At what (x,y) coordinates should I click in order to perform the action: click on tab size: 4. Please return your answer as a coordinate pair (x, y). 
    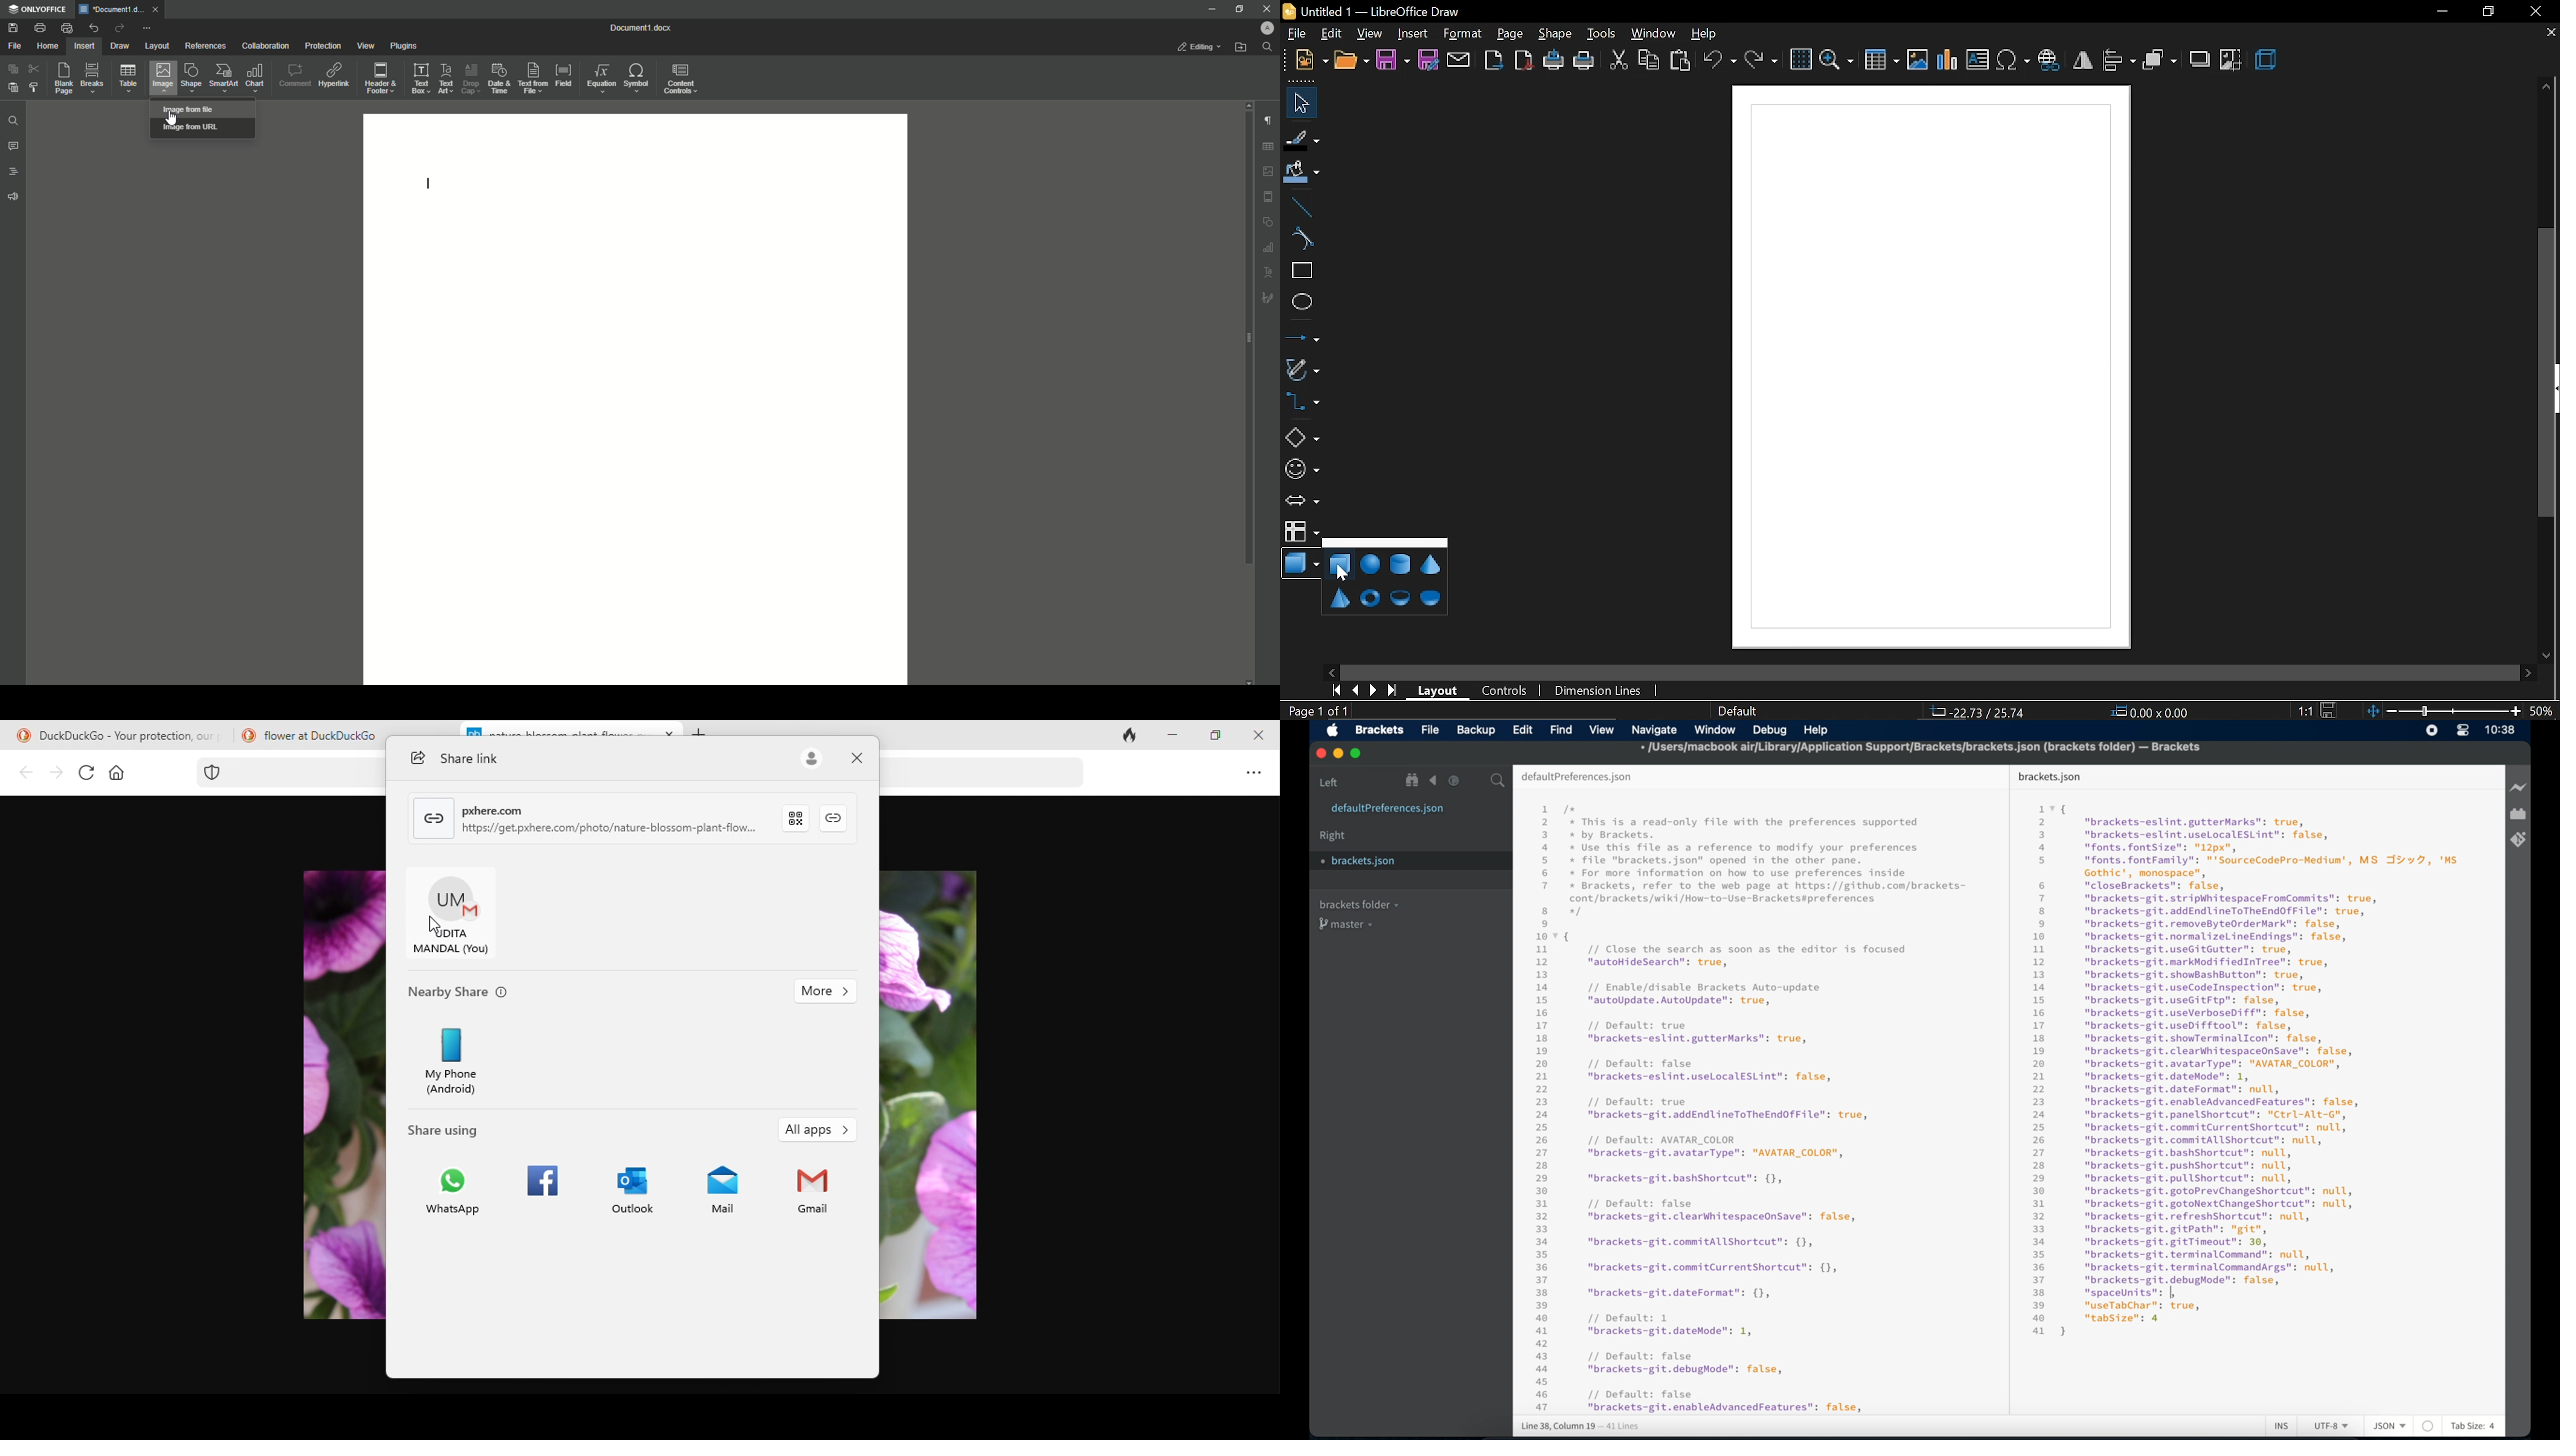
    Looking at the image, I should click on (2473, 1425).